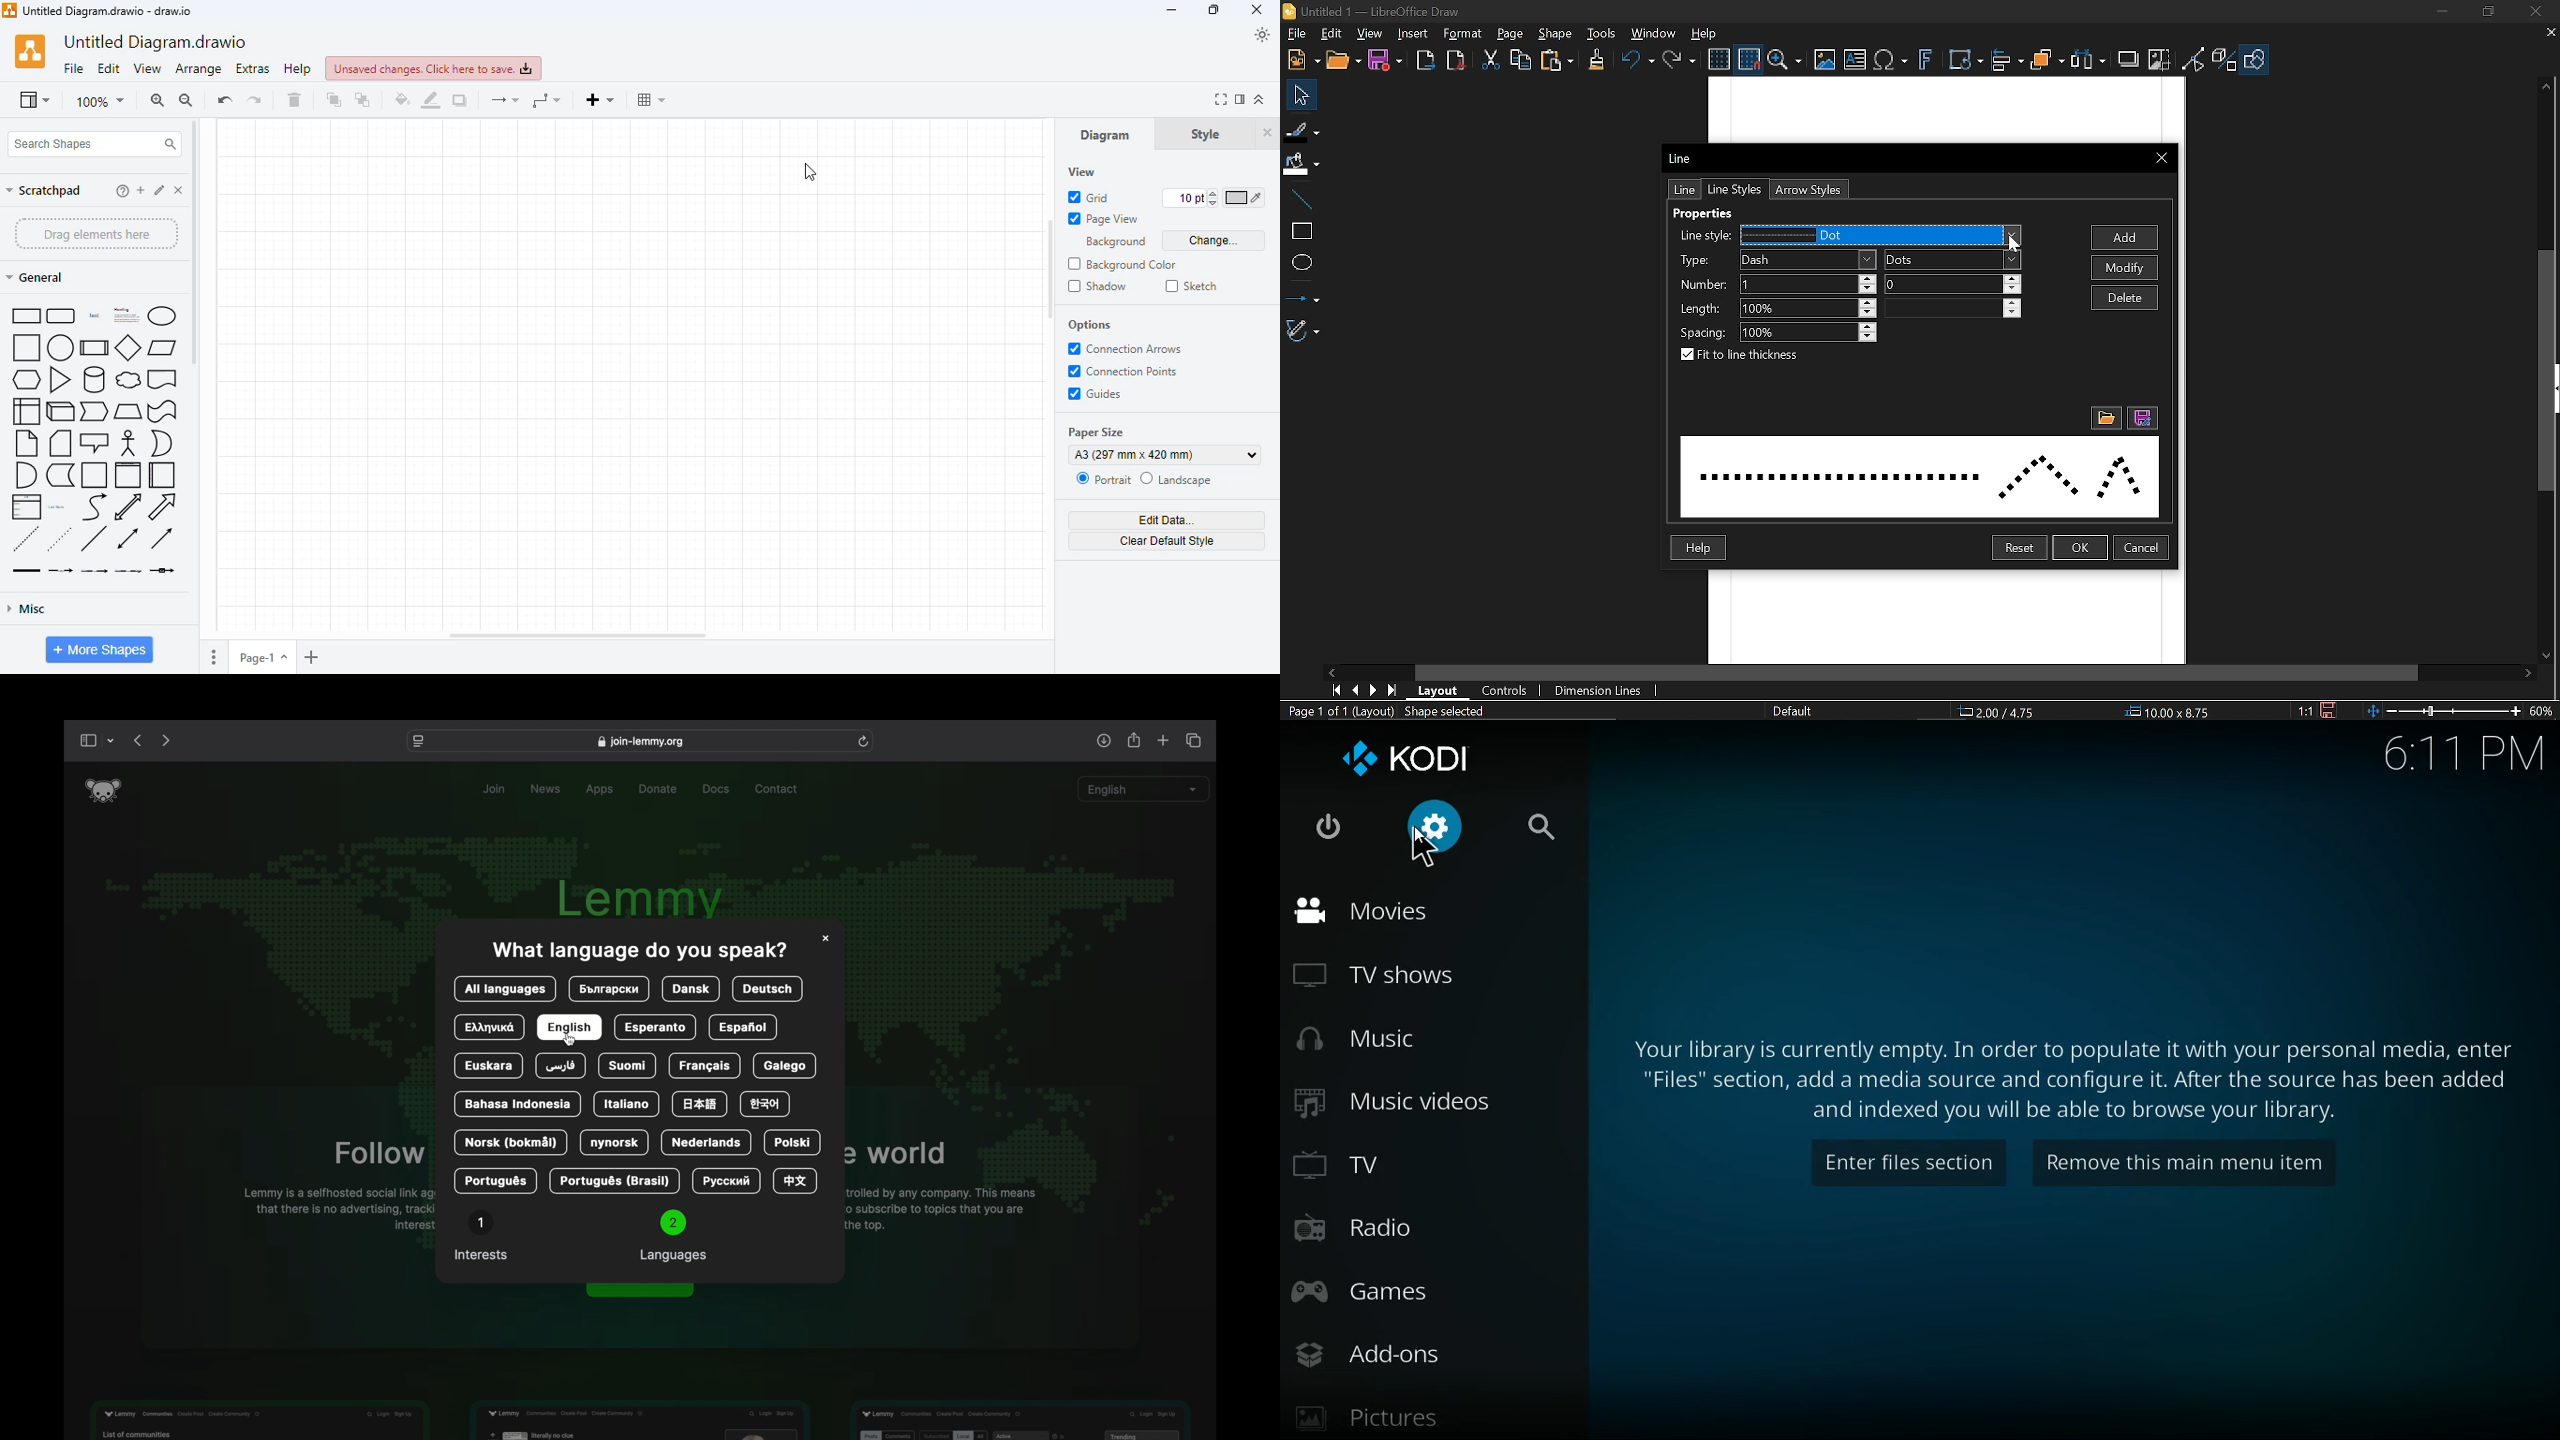  What do you see at coordinates (1421, 847) in the screenshot?
I see `Cursor` at bounding box center [1421, 847].